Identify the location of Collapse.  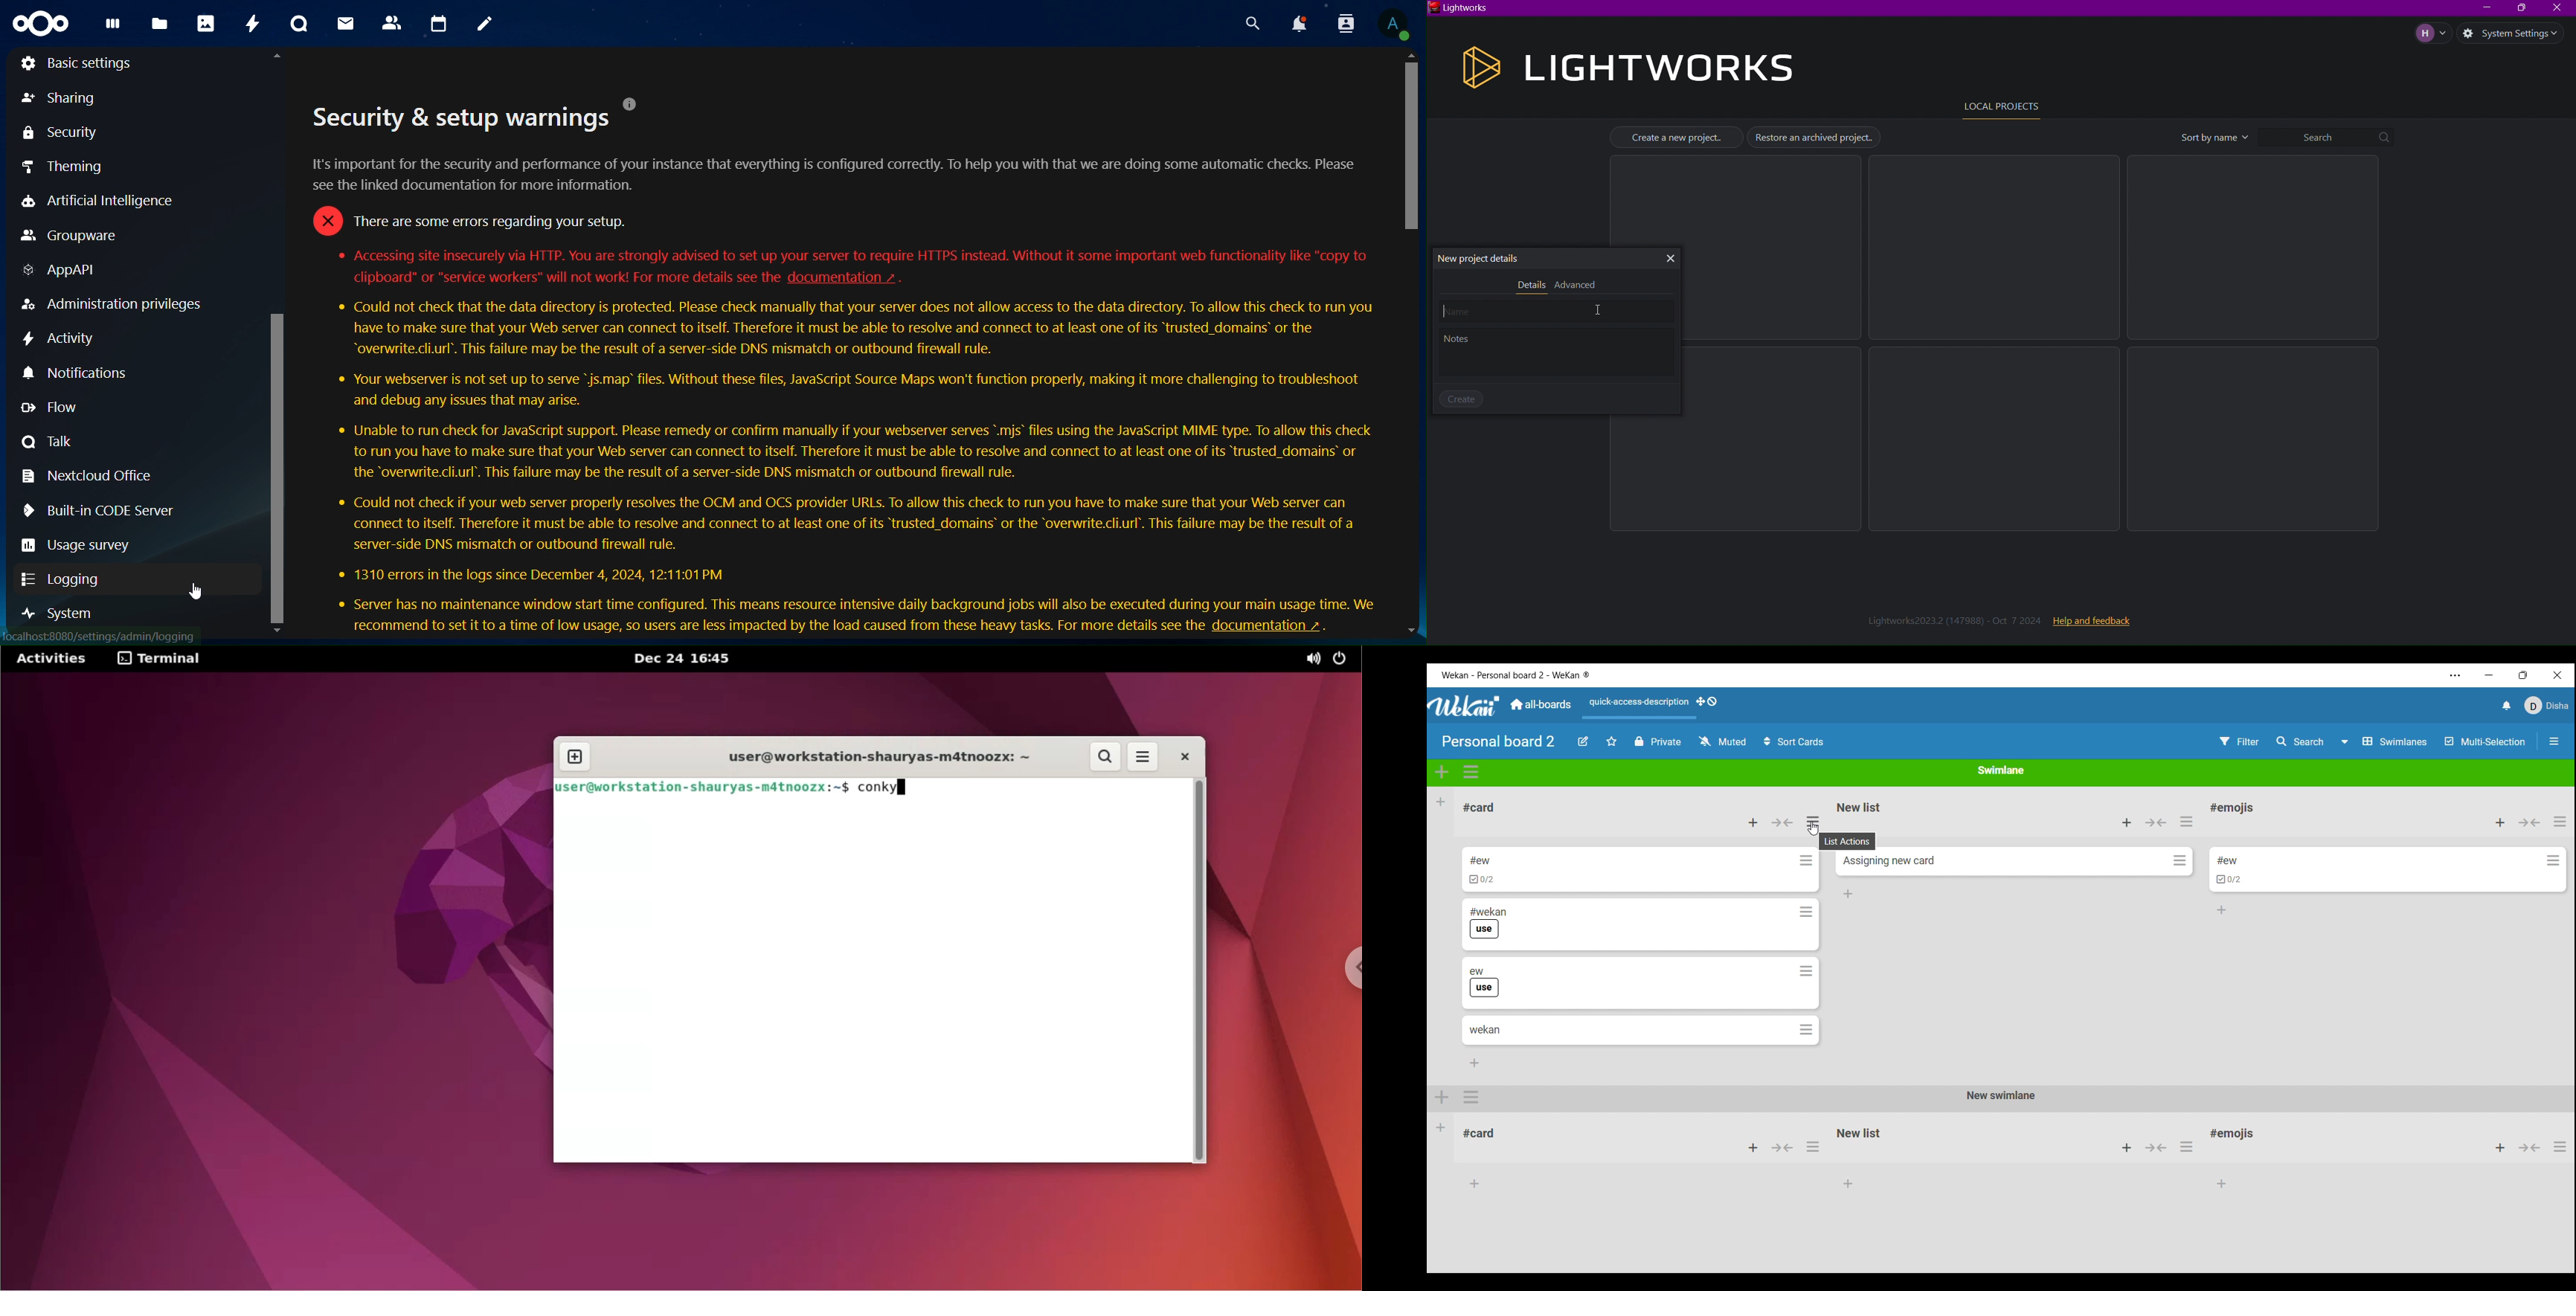
(2156, 822).